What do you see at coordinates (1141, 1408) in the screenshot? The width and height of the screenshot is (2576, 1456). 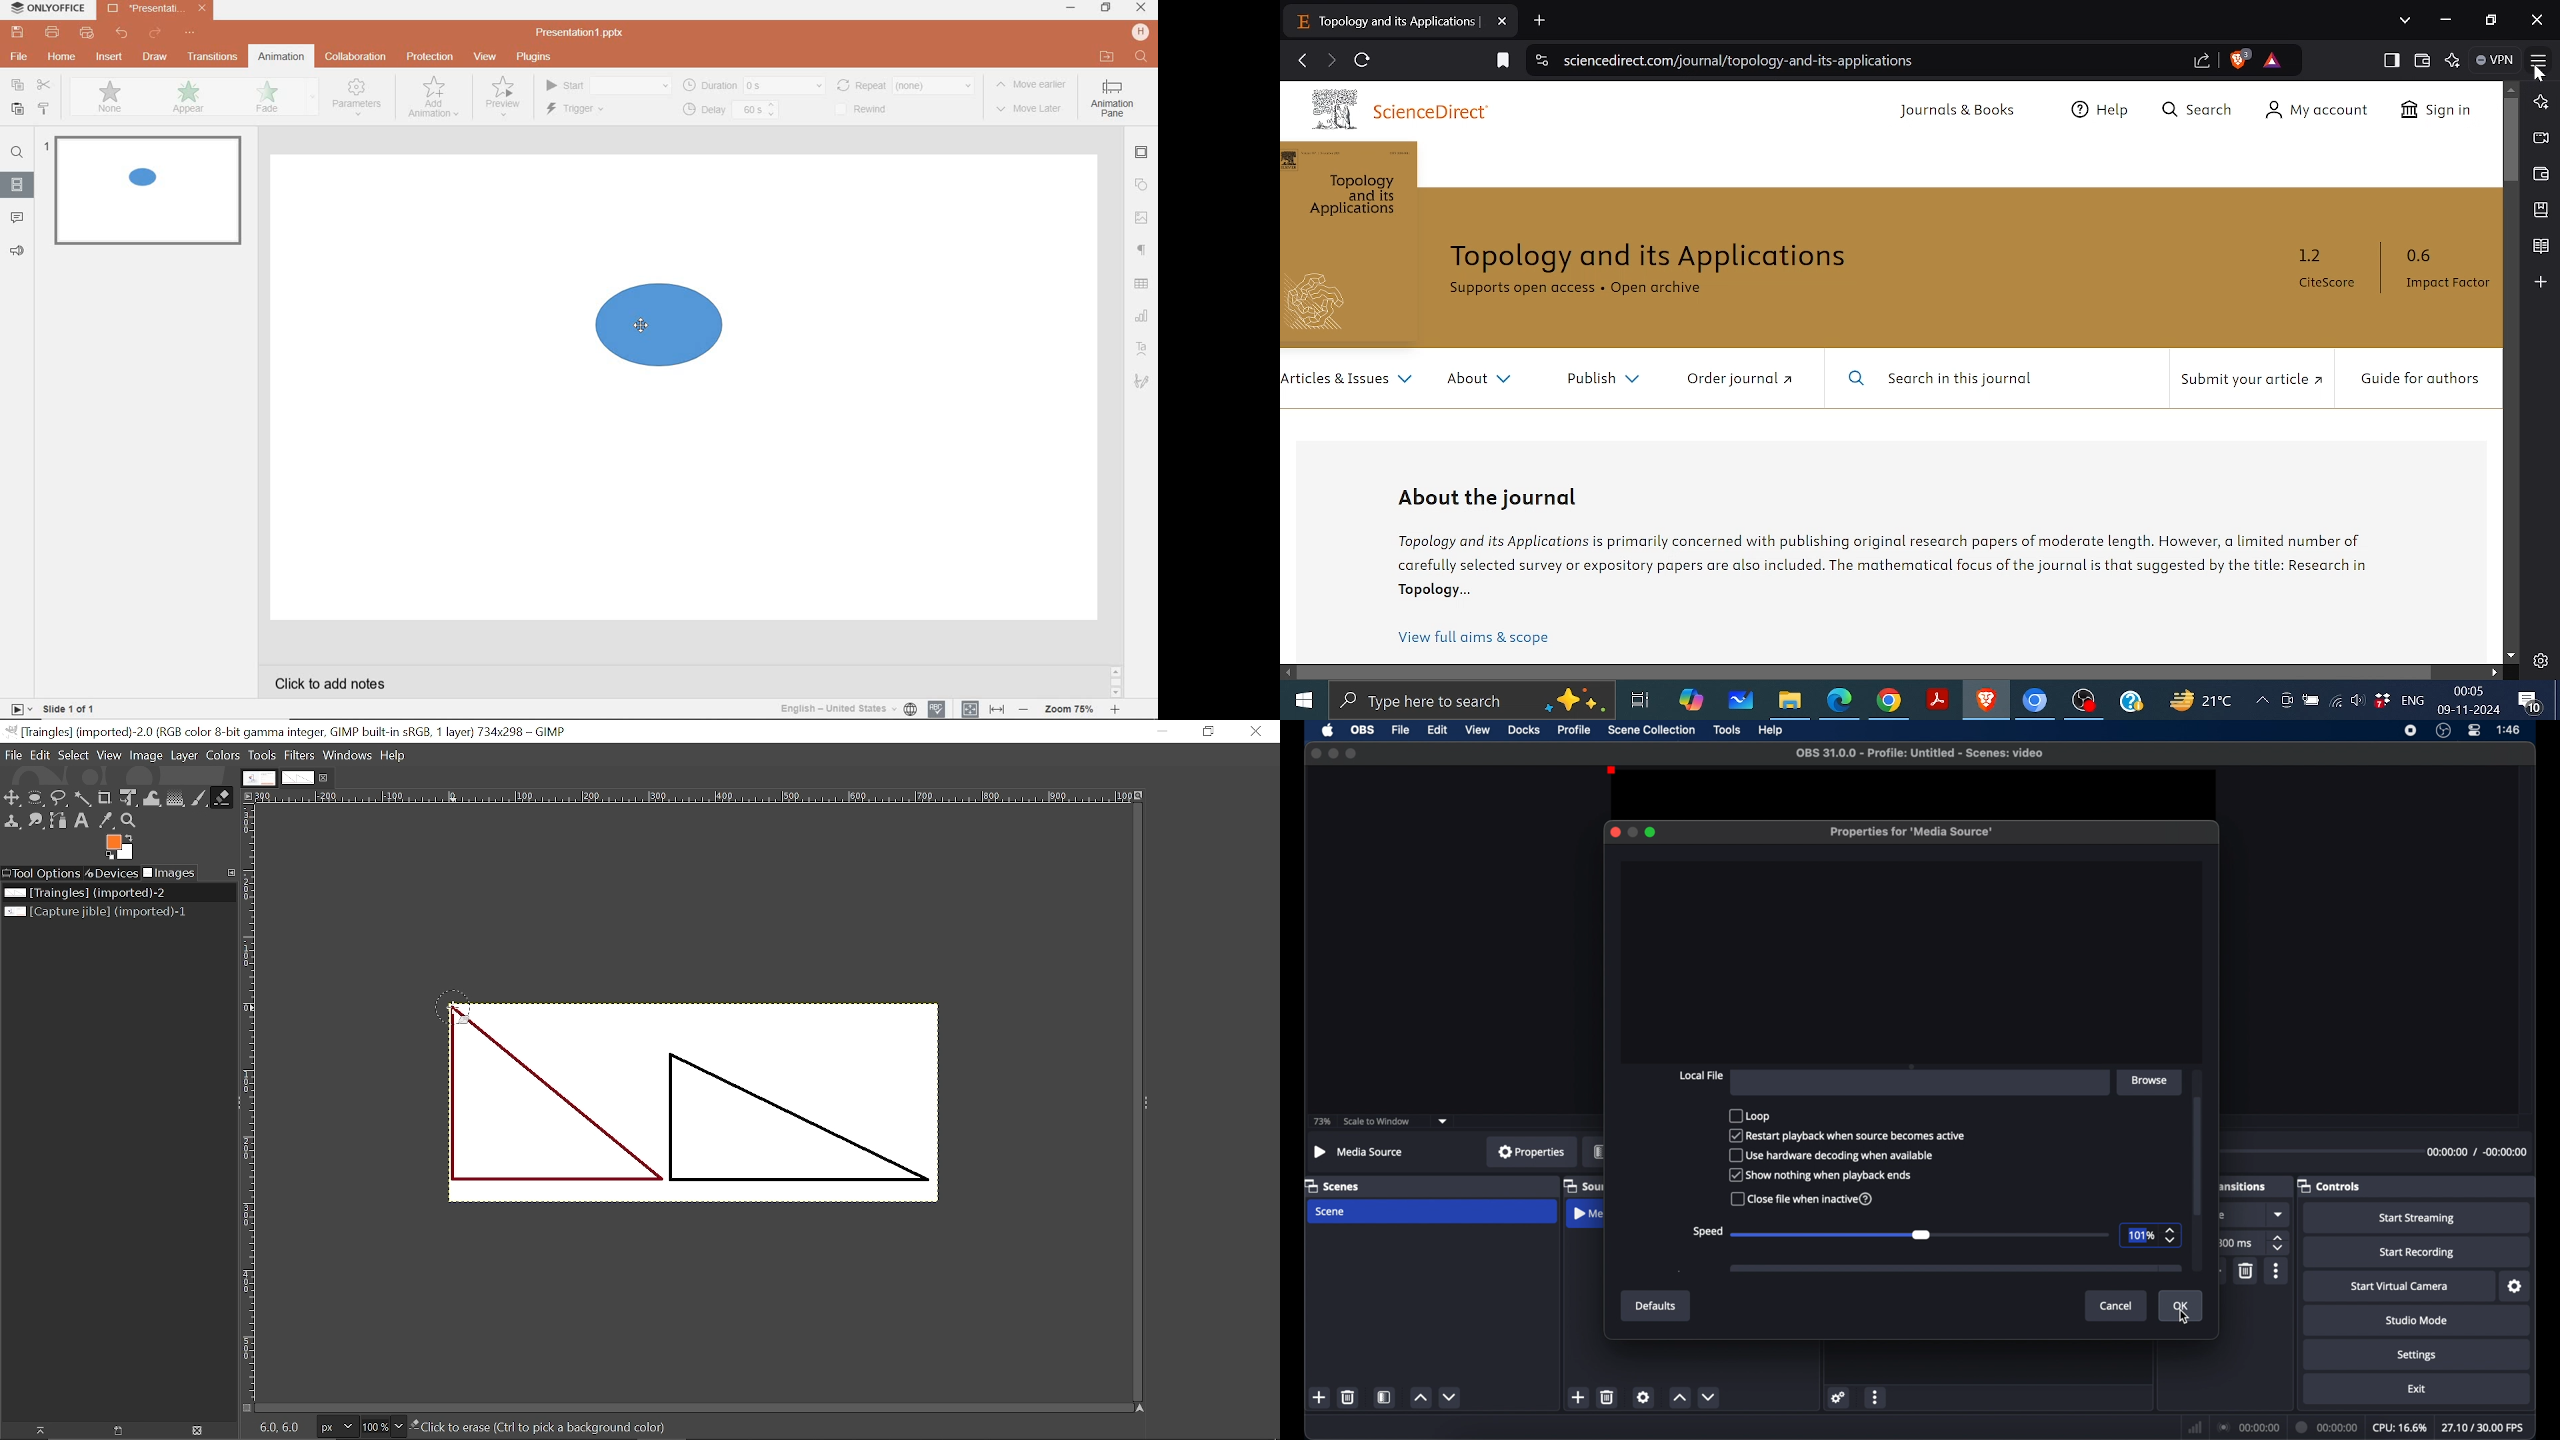 I see `Navigate this window` at bounding box center [1141, 1408].